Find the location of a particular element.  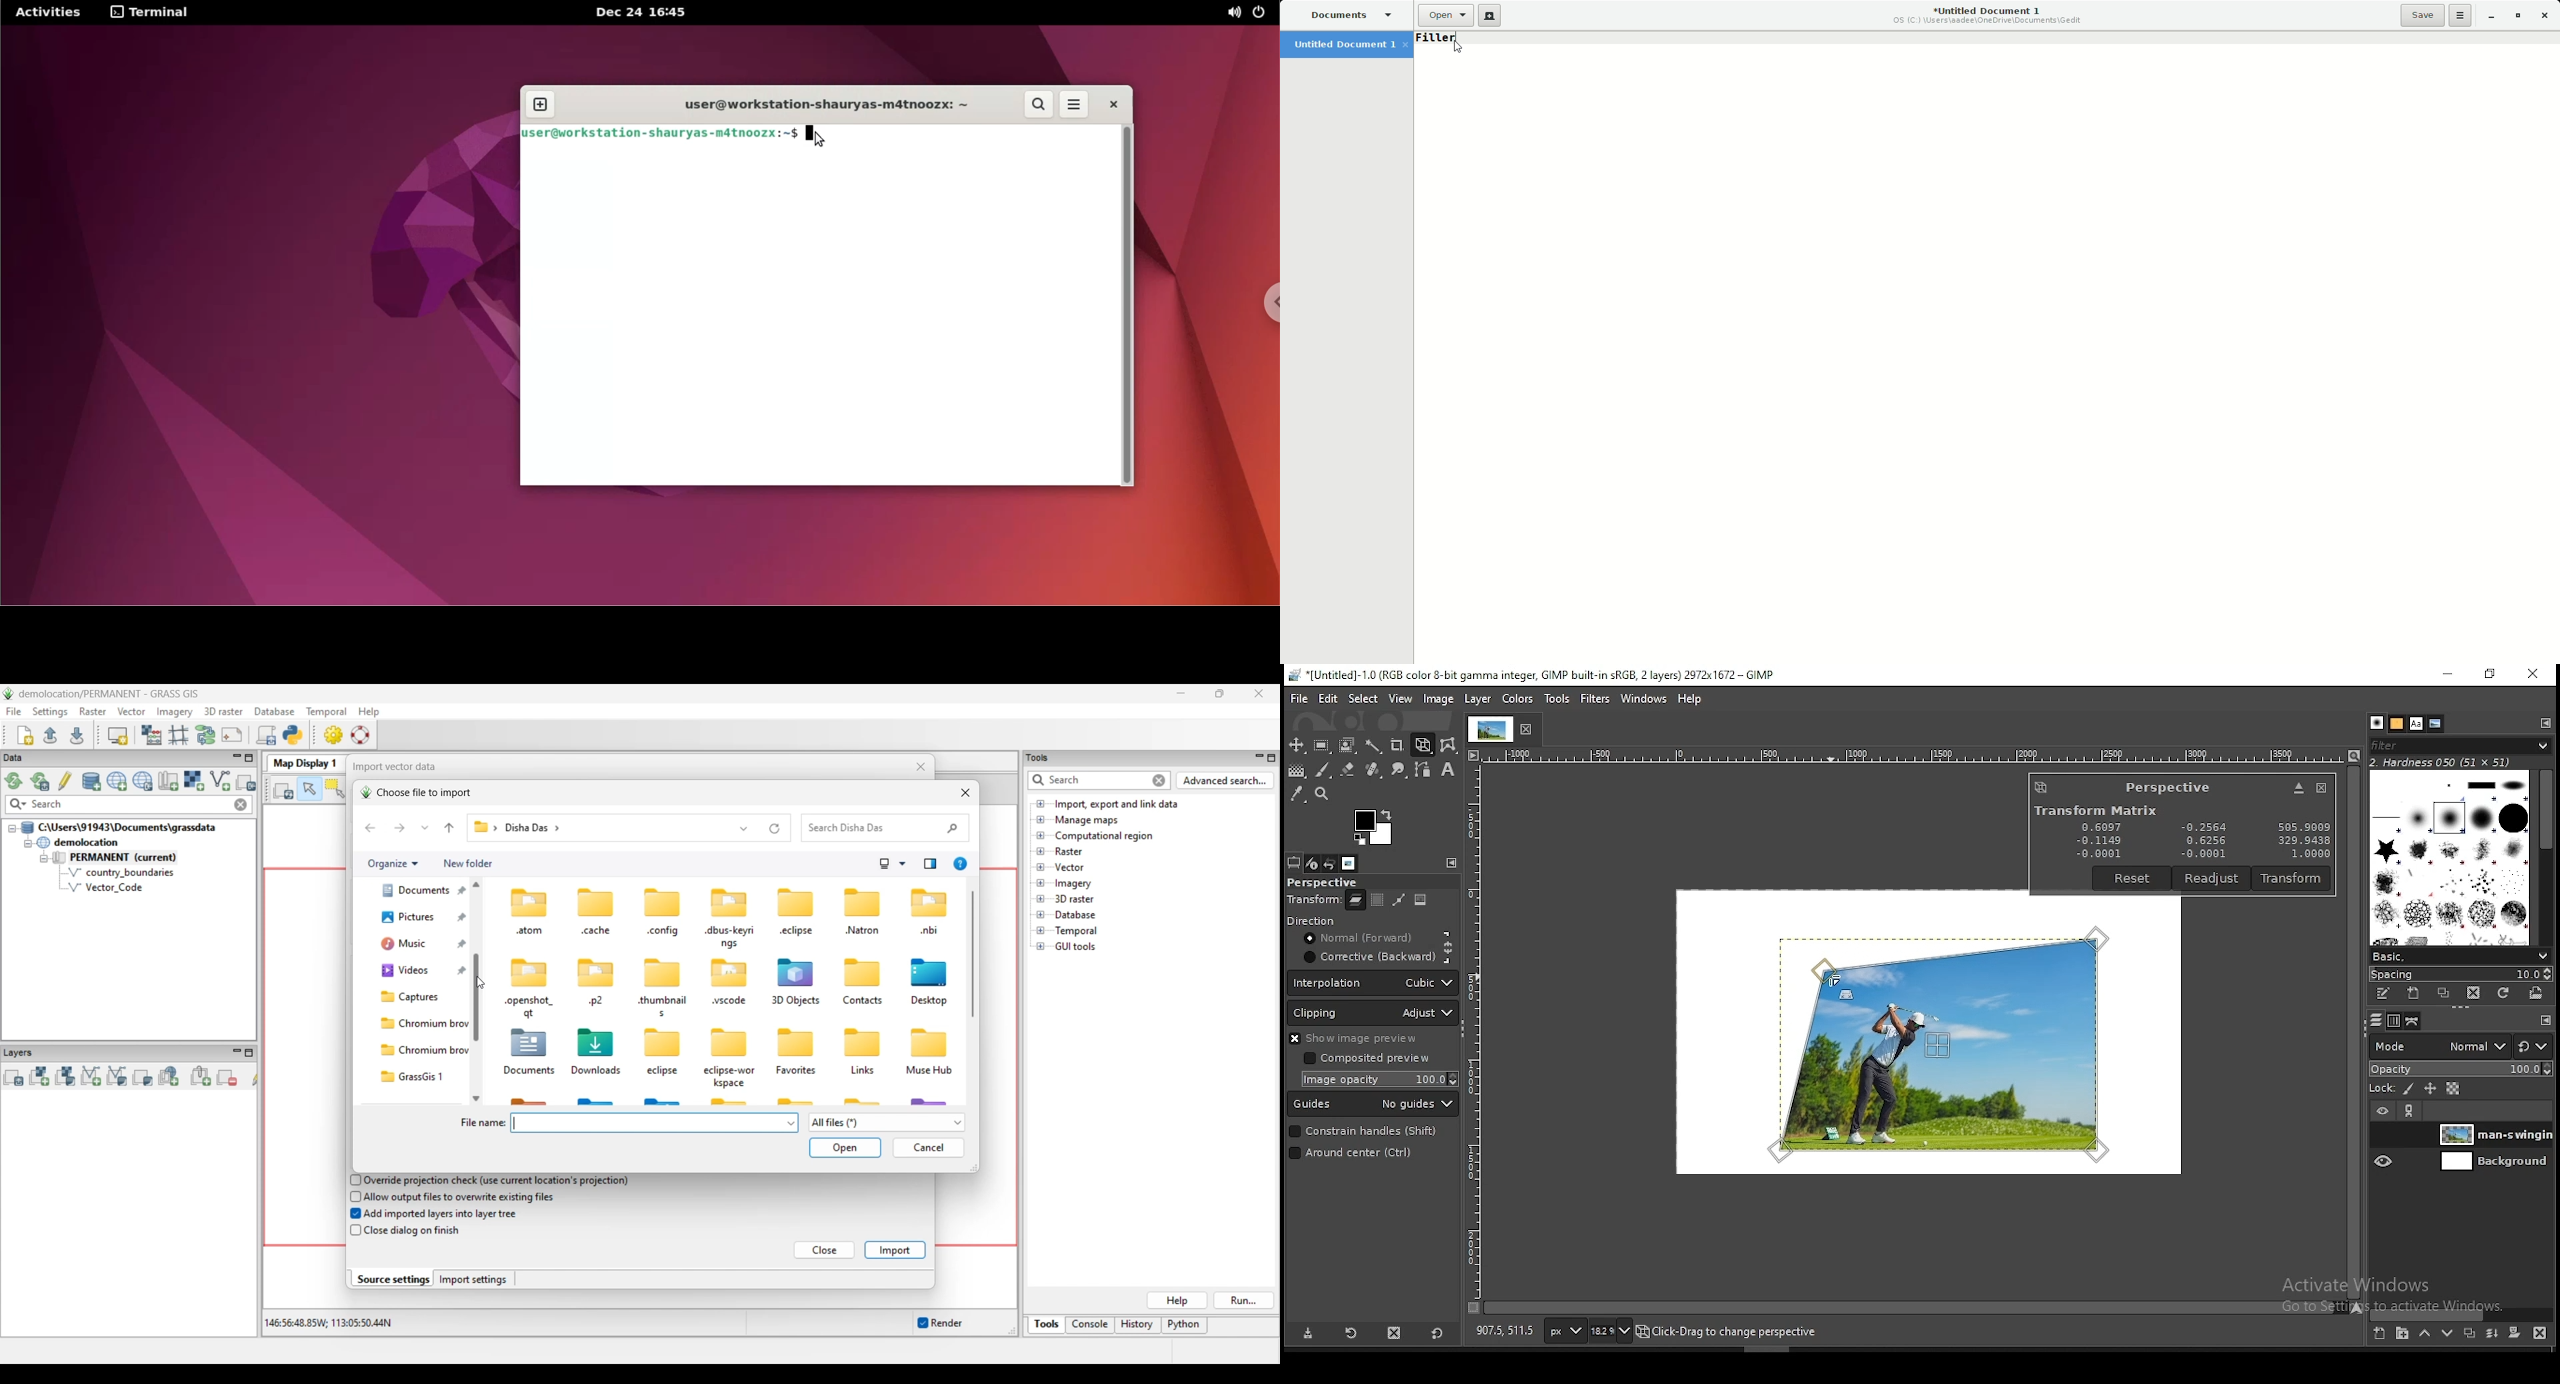

paths is located at coordinates (2413, 1022).